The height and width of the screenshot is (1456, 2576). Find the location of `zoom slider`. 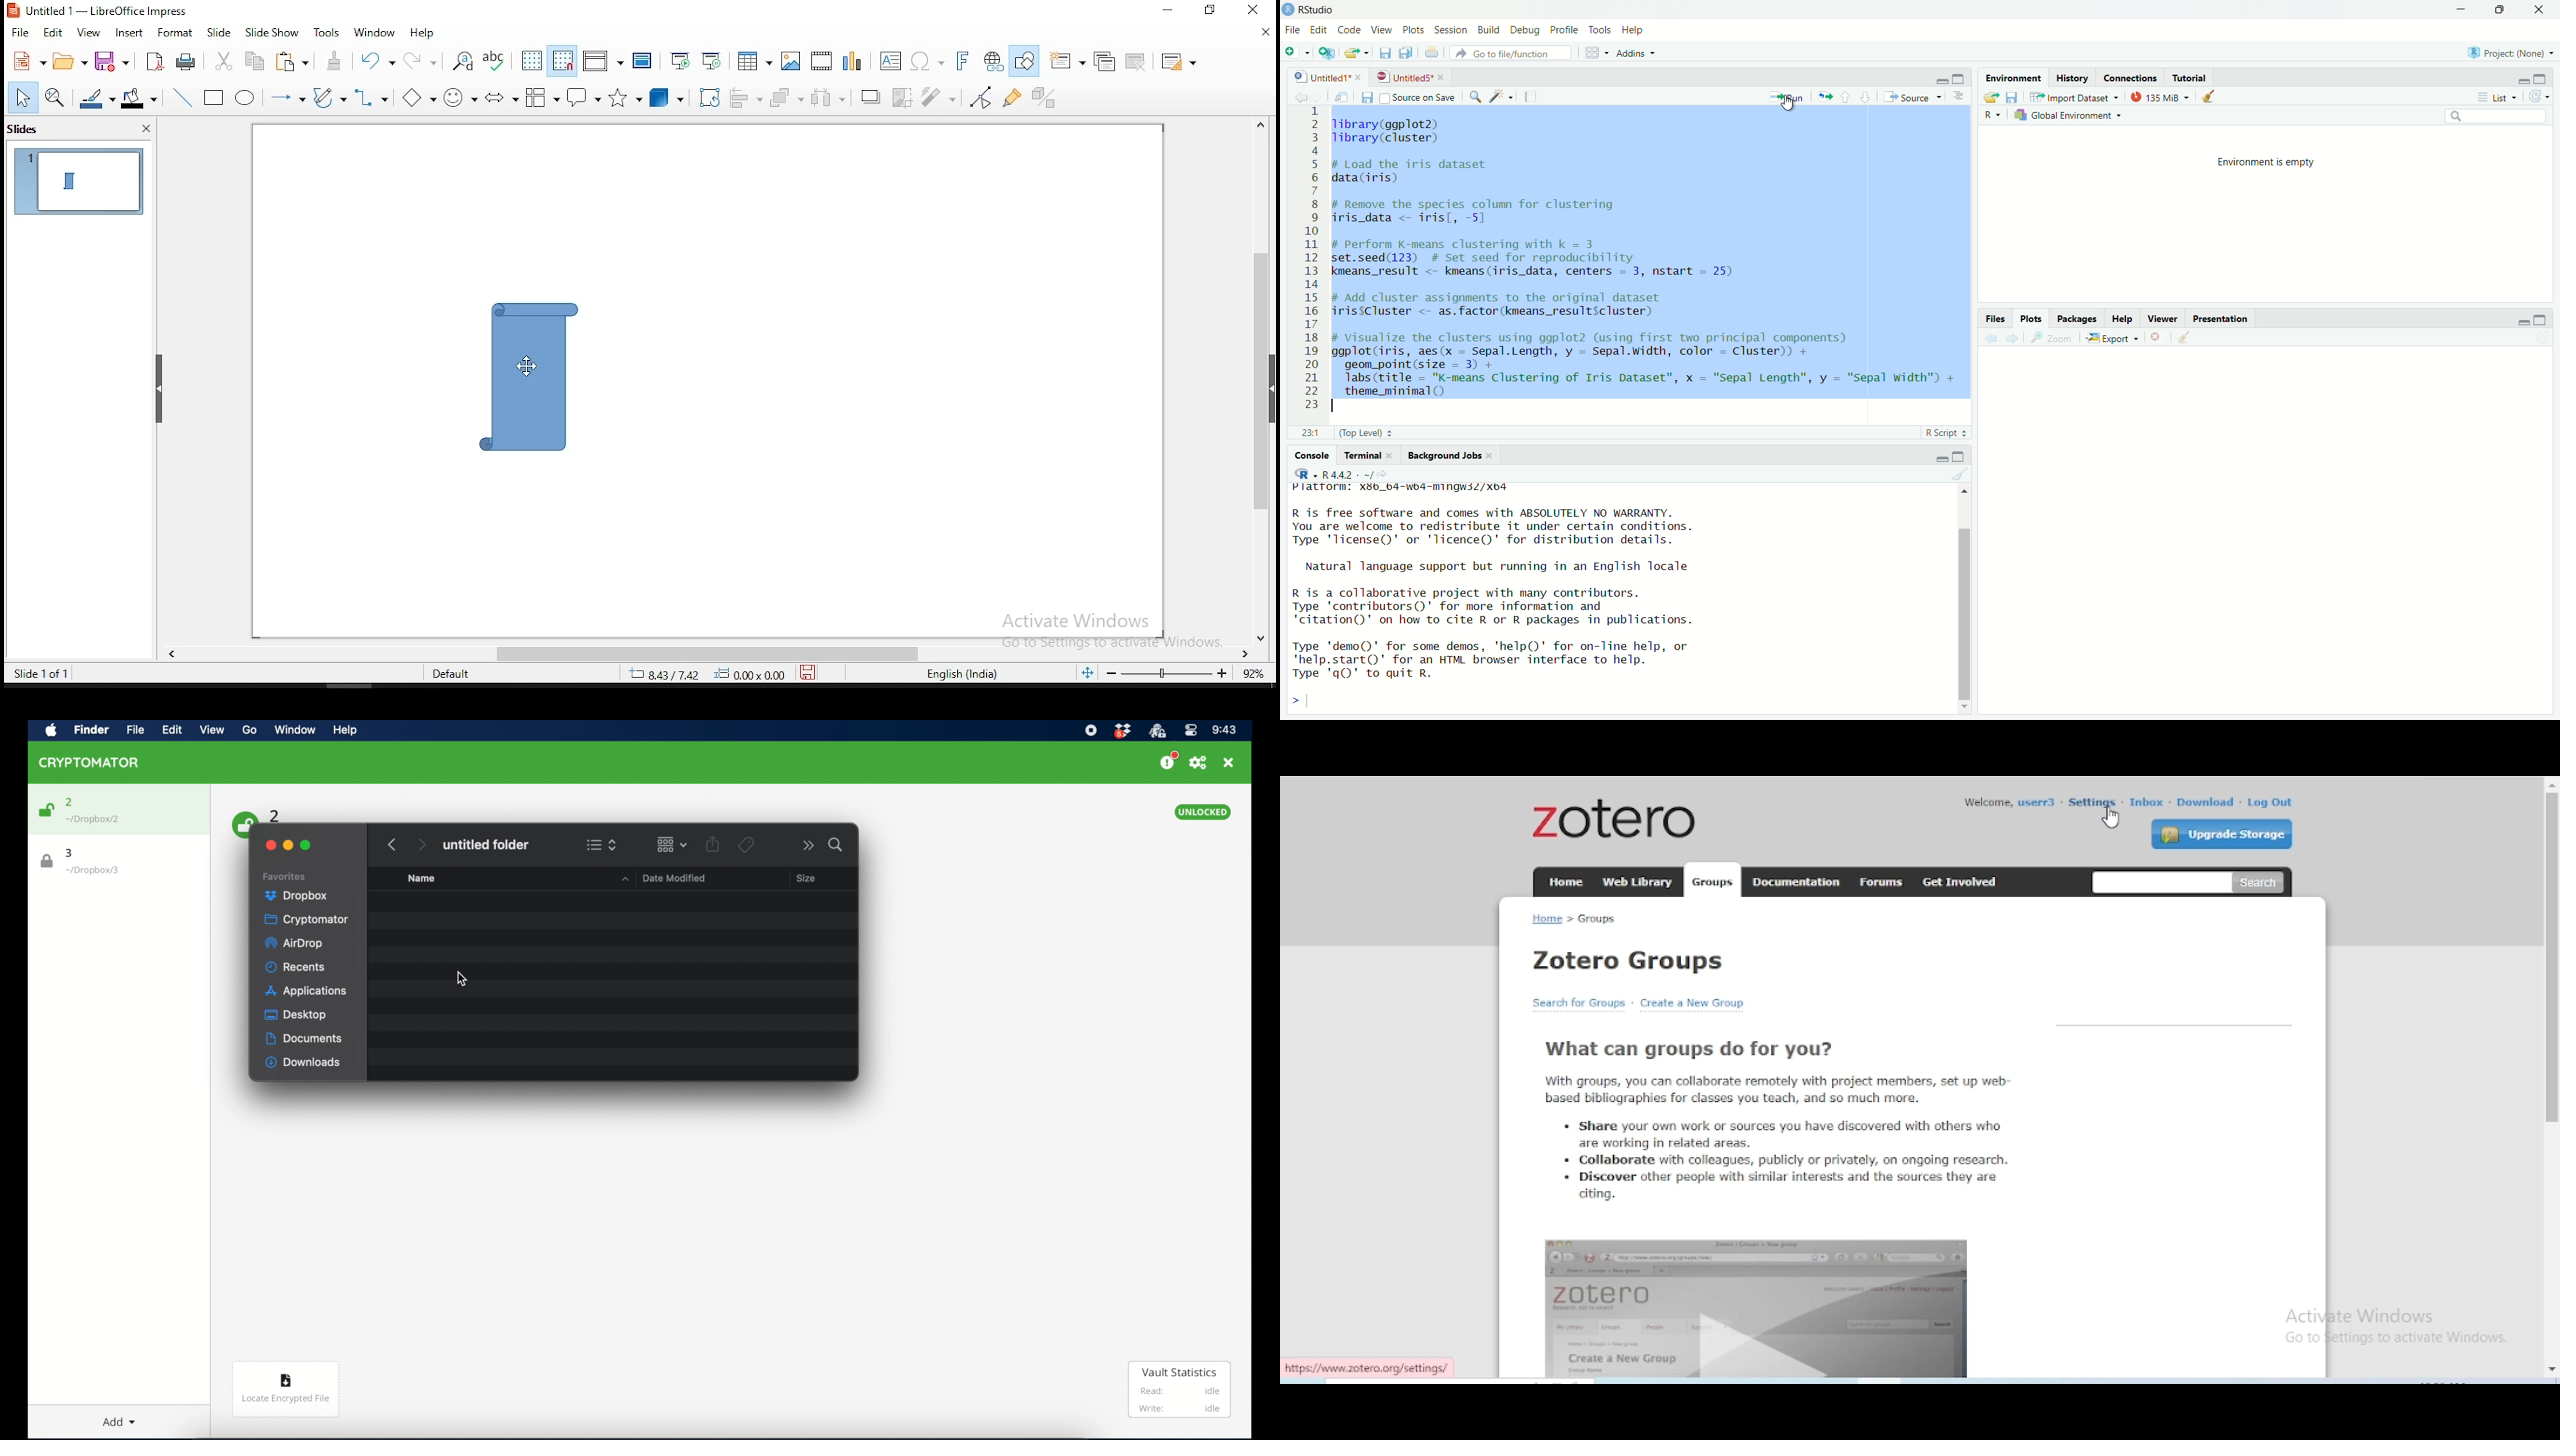

zoom slider is located at coordinates (1169, 676).